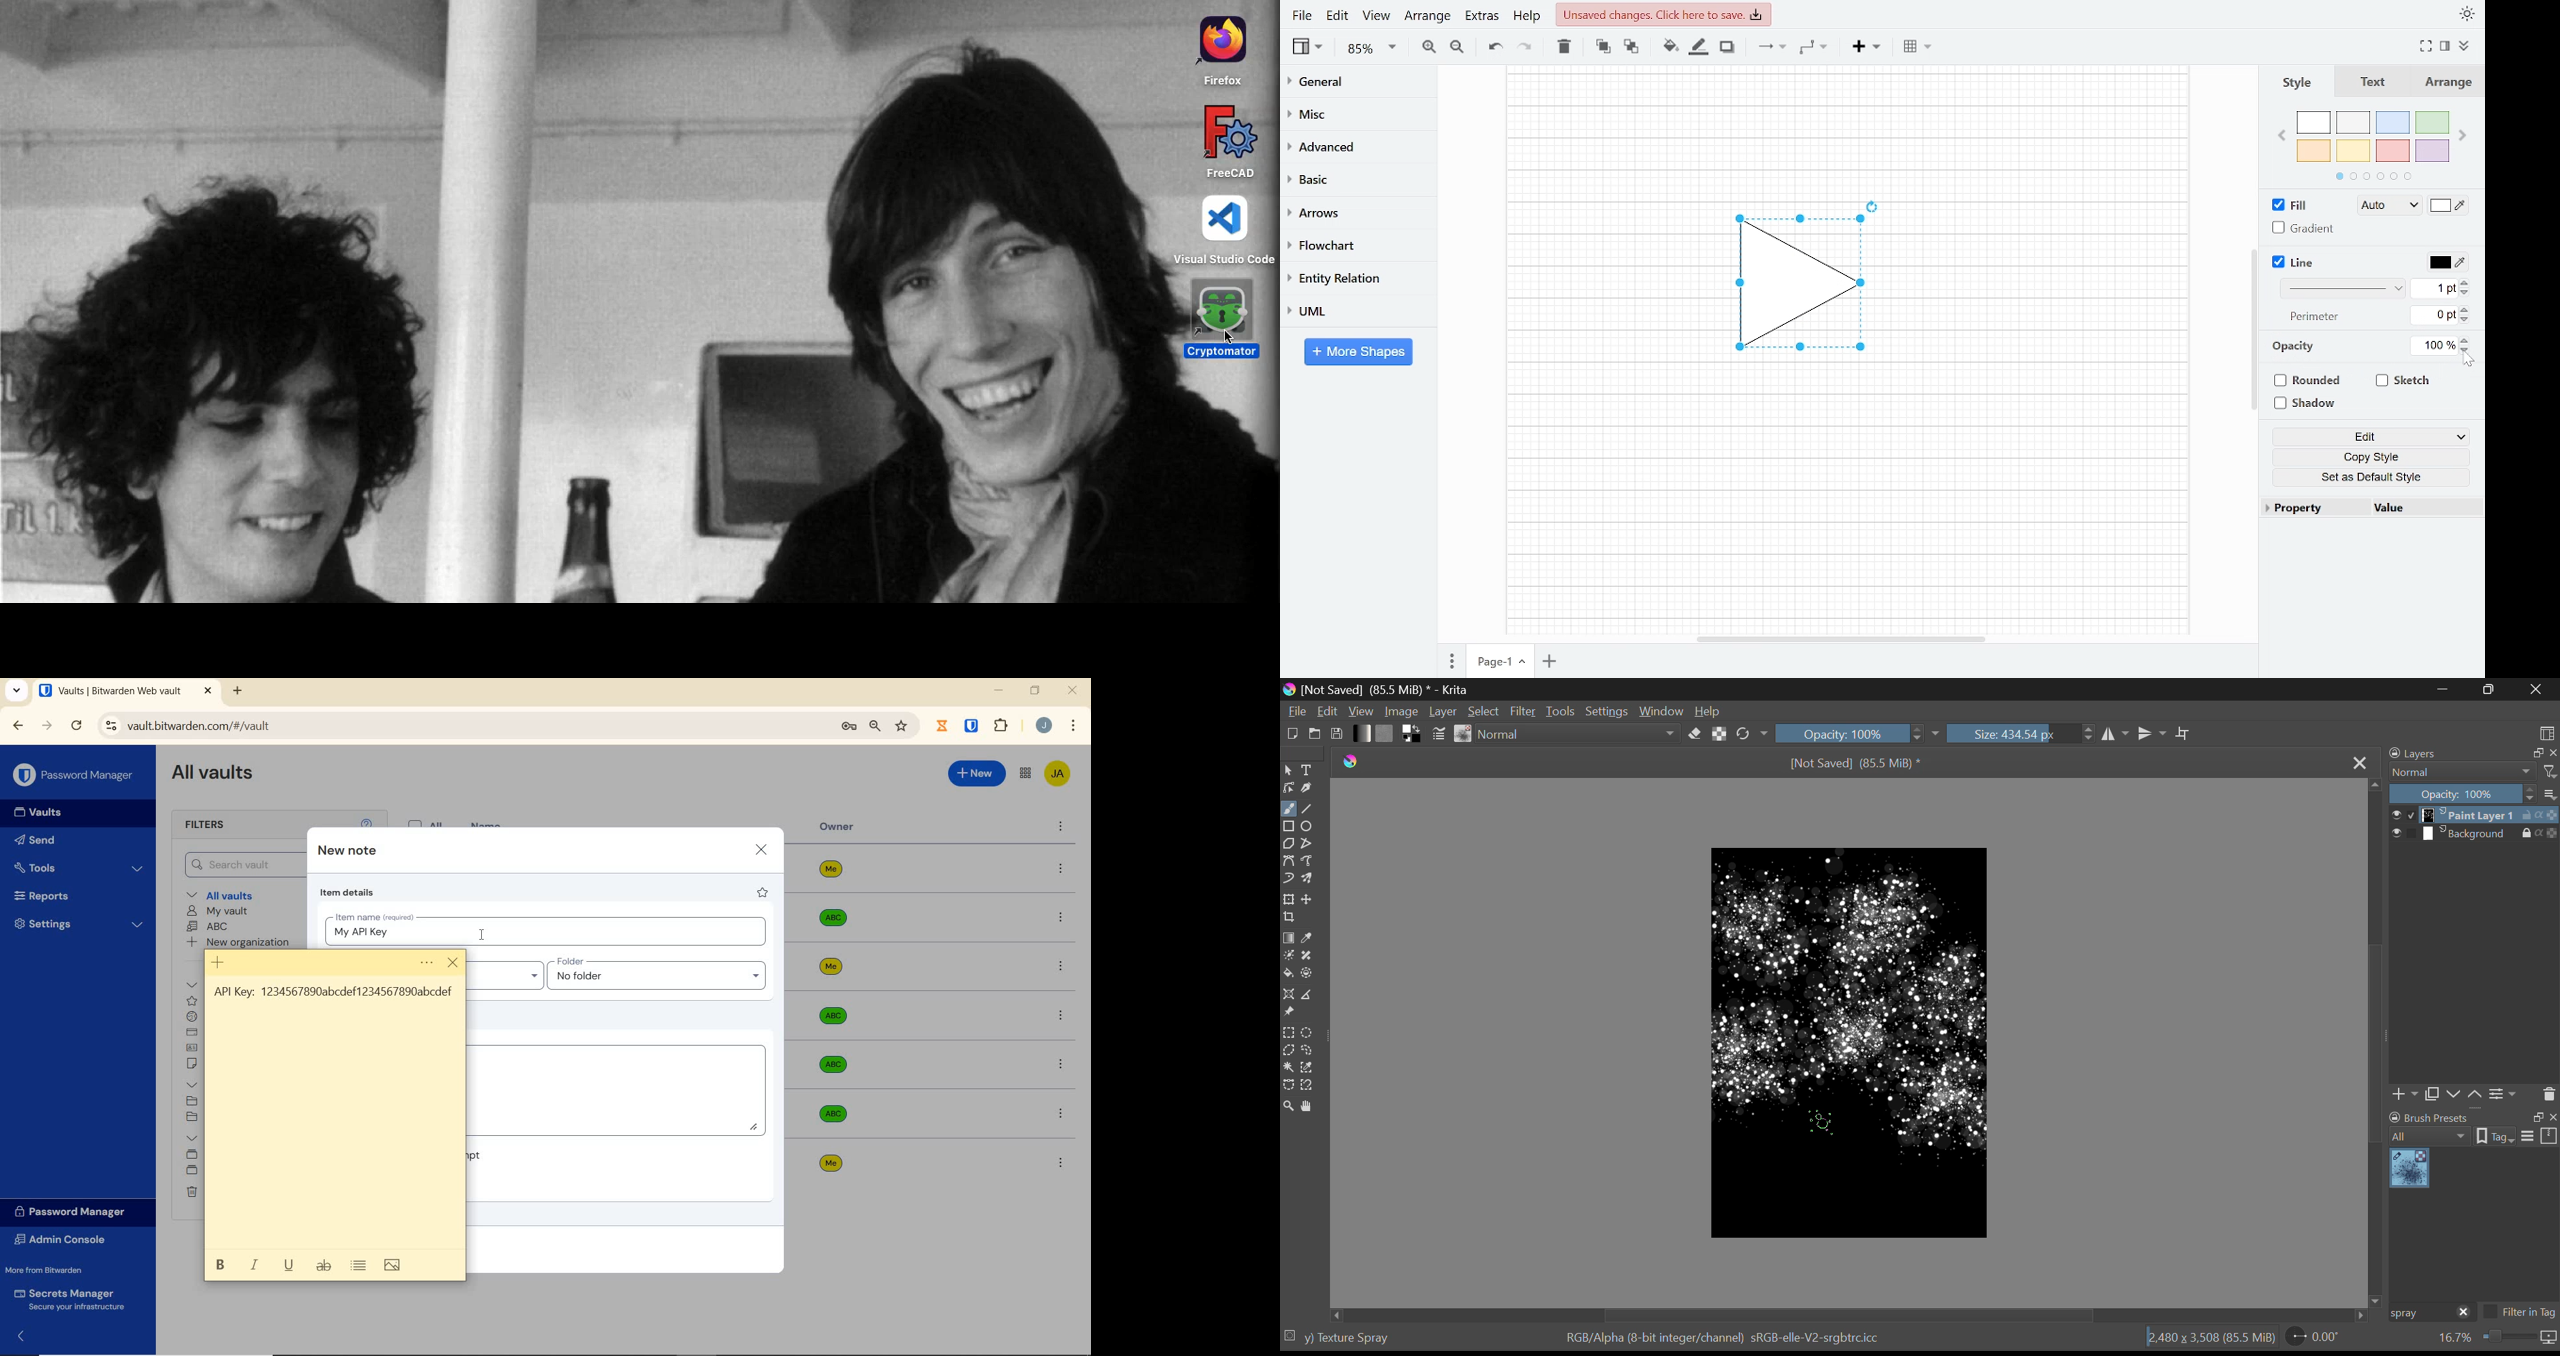  Describe the element at coordinates (1308, 1050) in the screenshot. I see `Freehand Selection` at that location.